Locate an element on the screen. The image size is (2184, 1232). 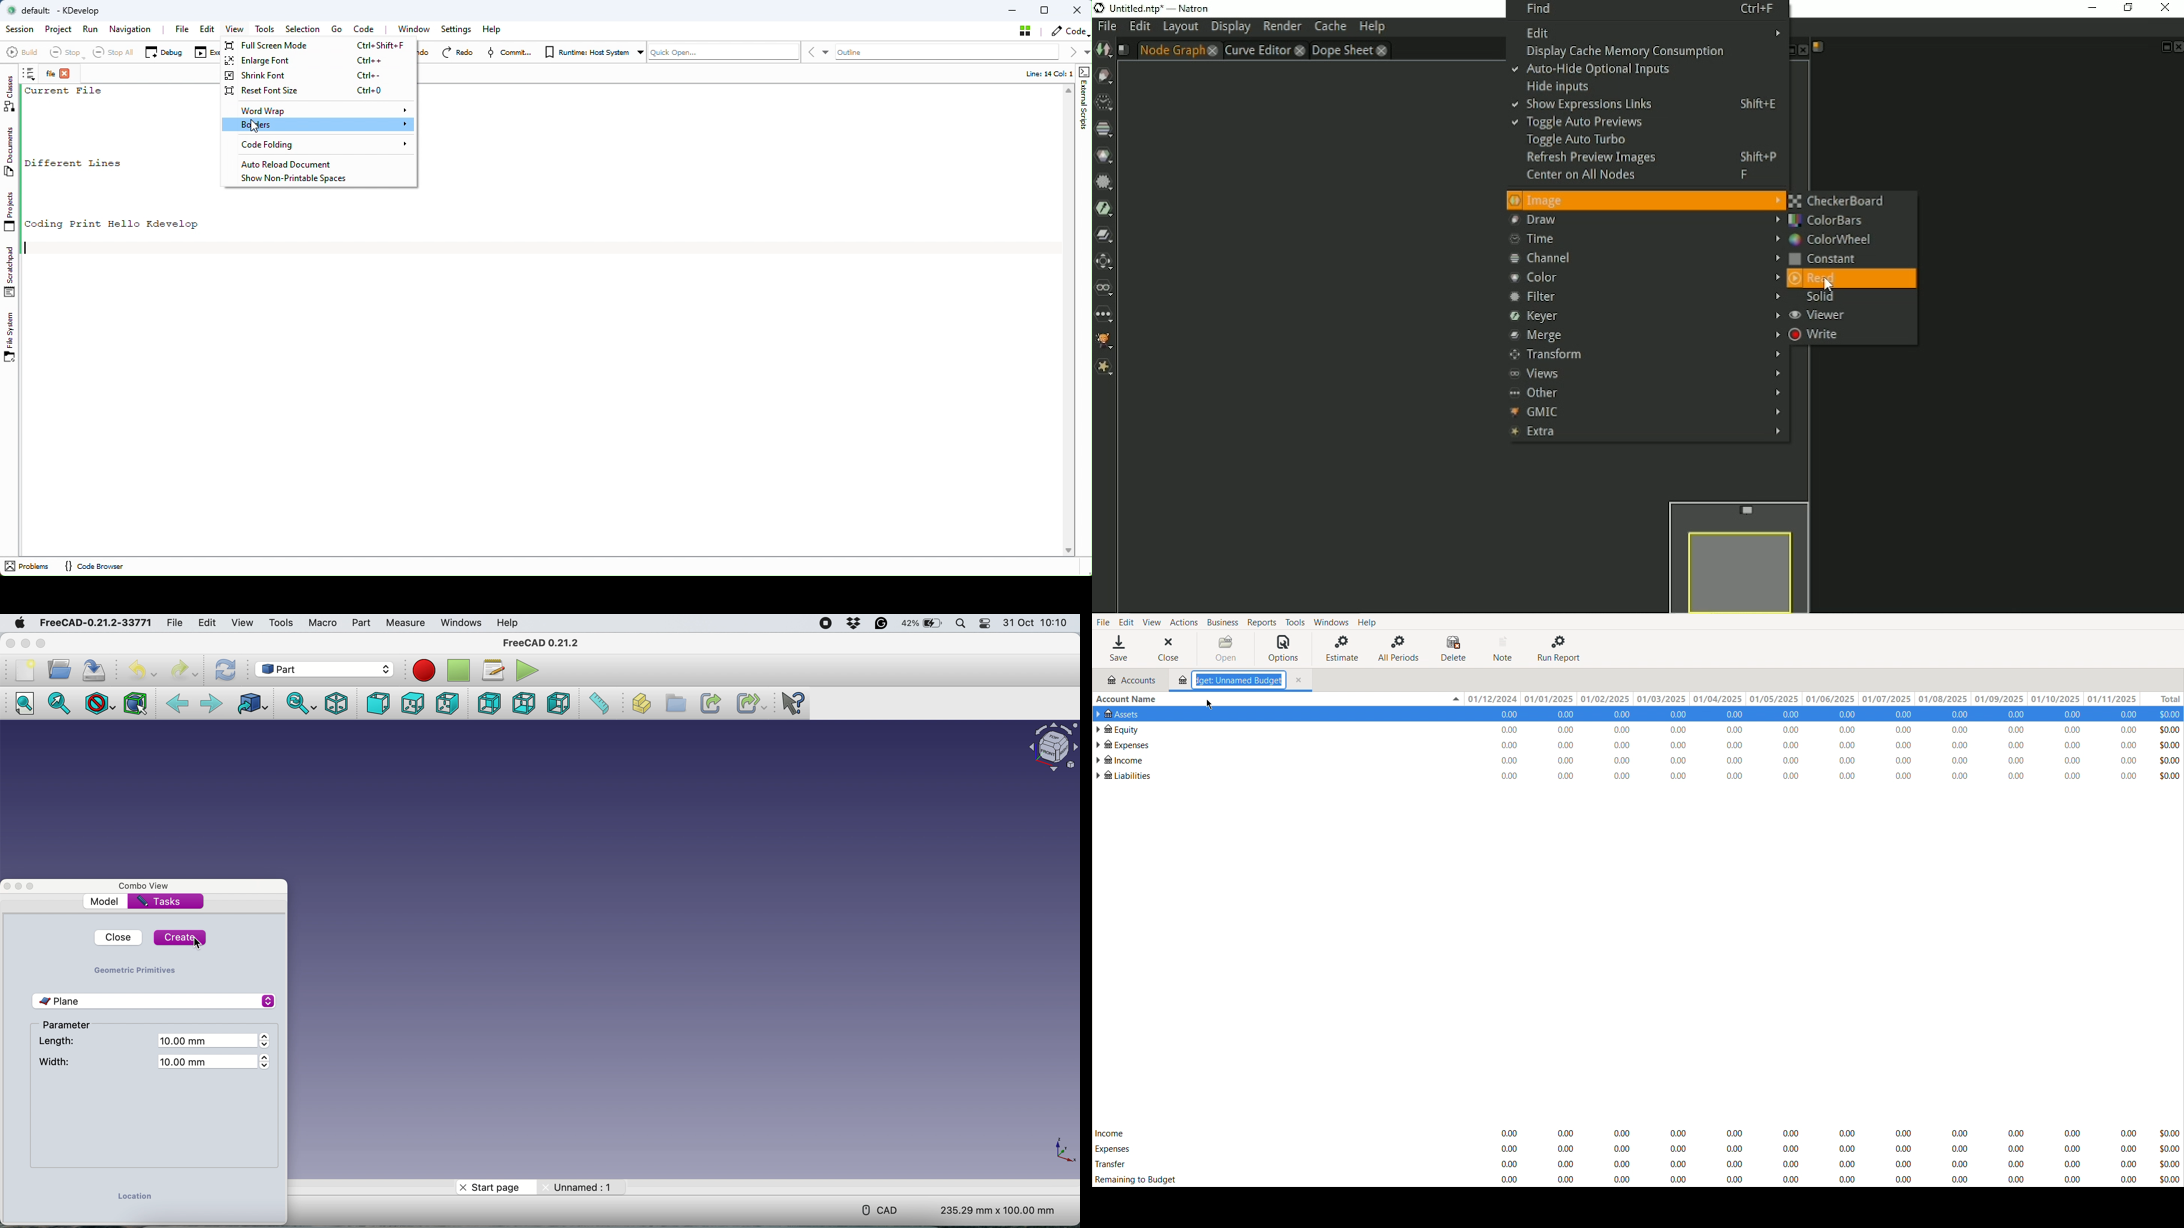
Battery is located at coordinates (920, 622).